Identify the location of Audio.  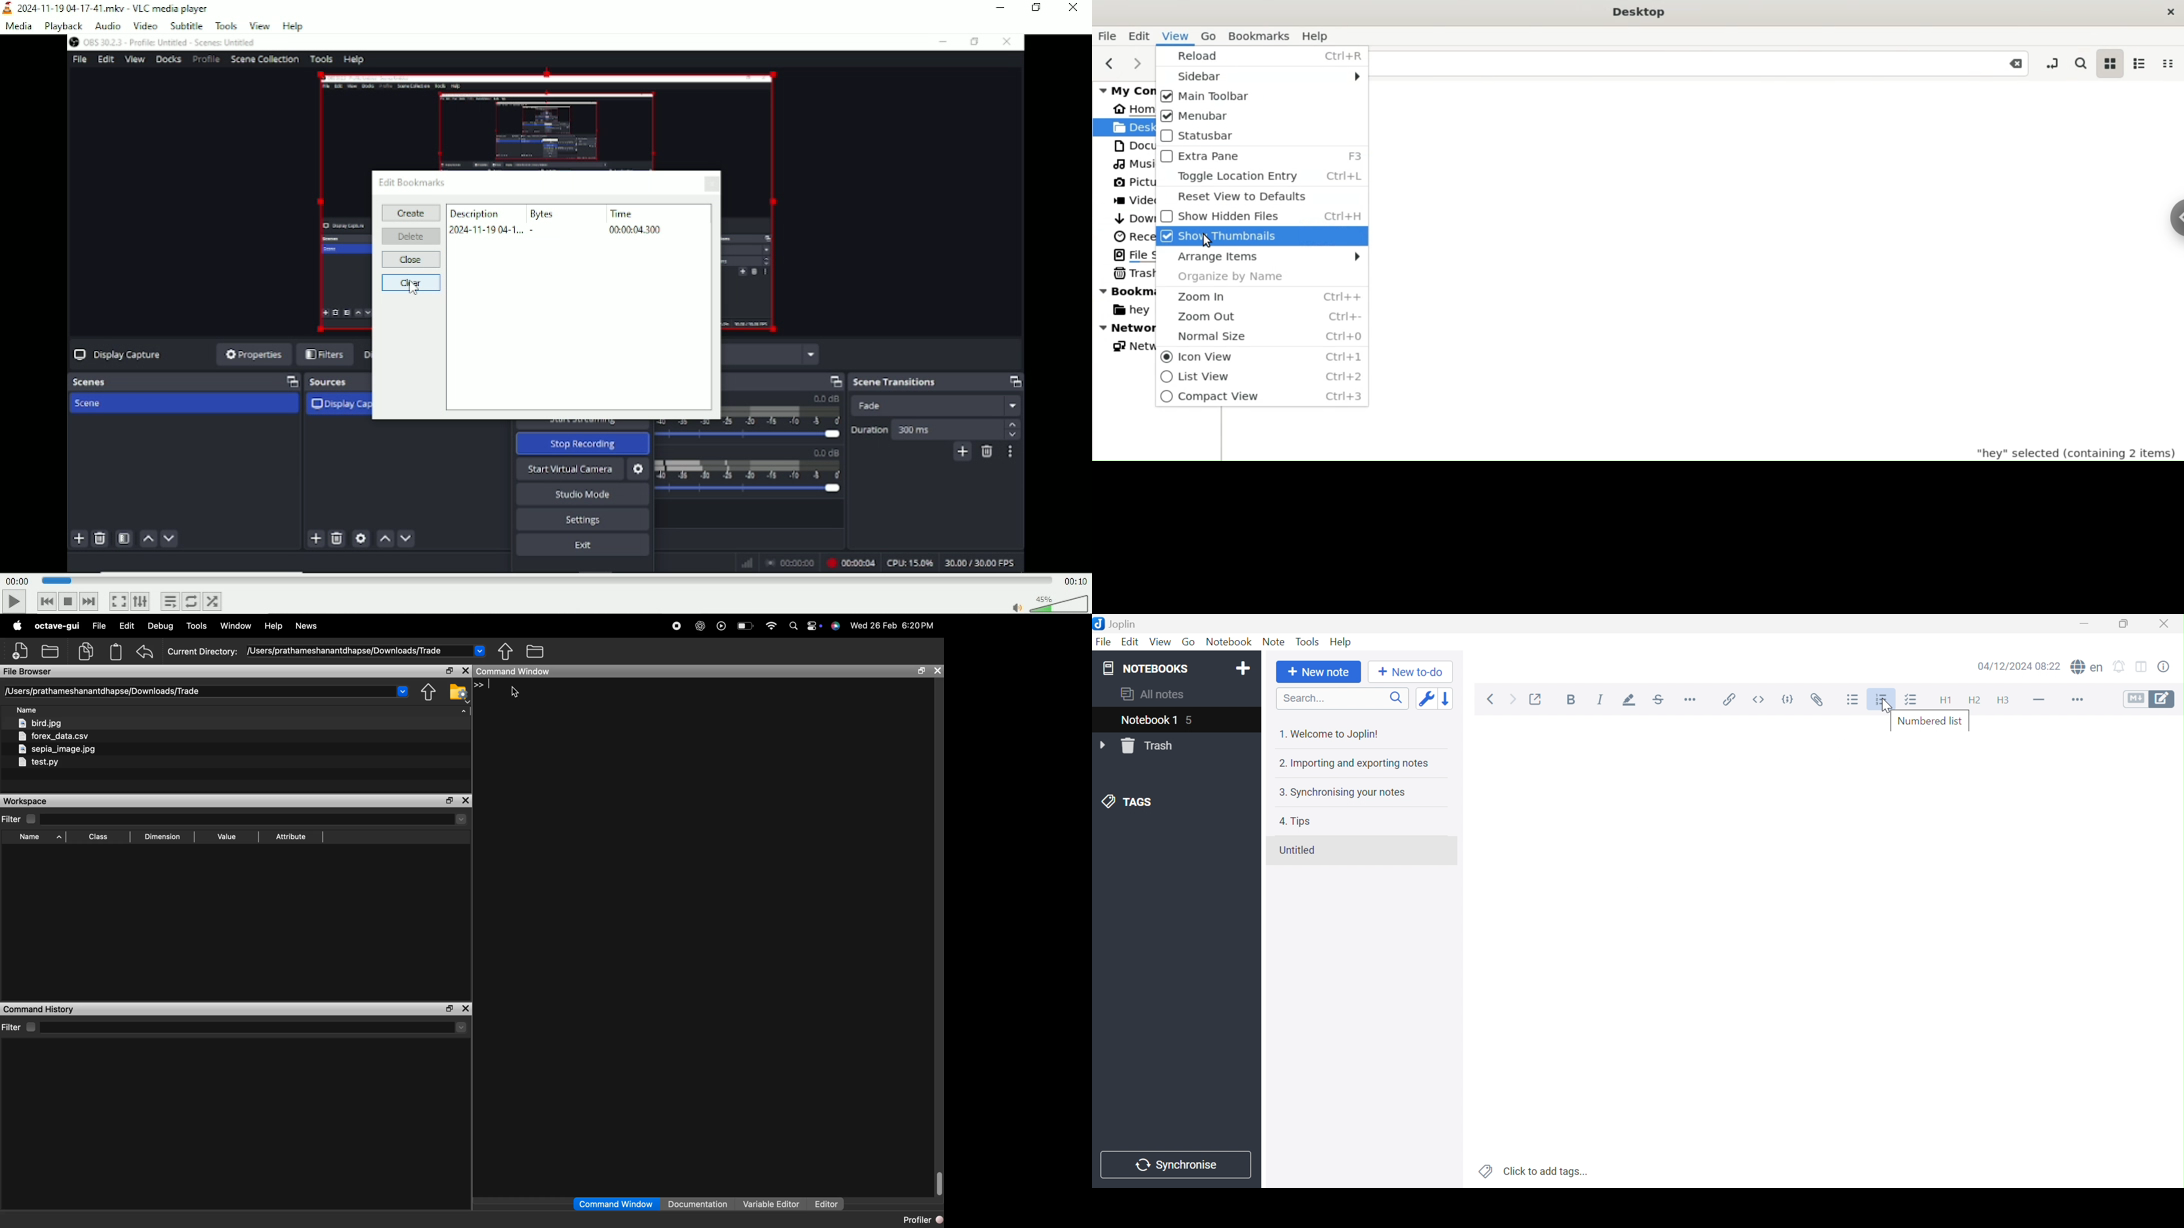
(106, 25).